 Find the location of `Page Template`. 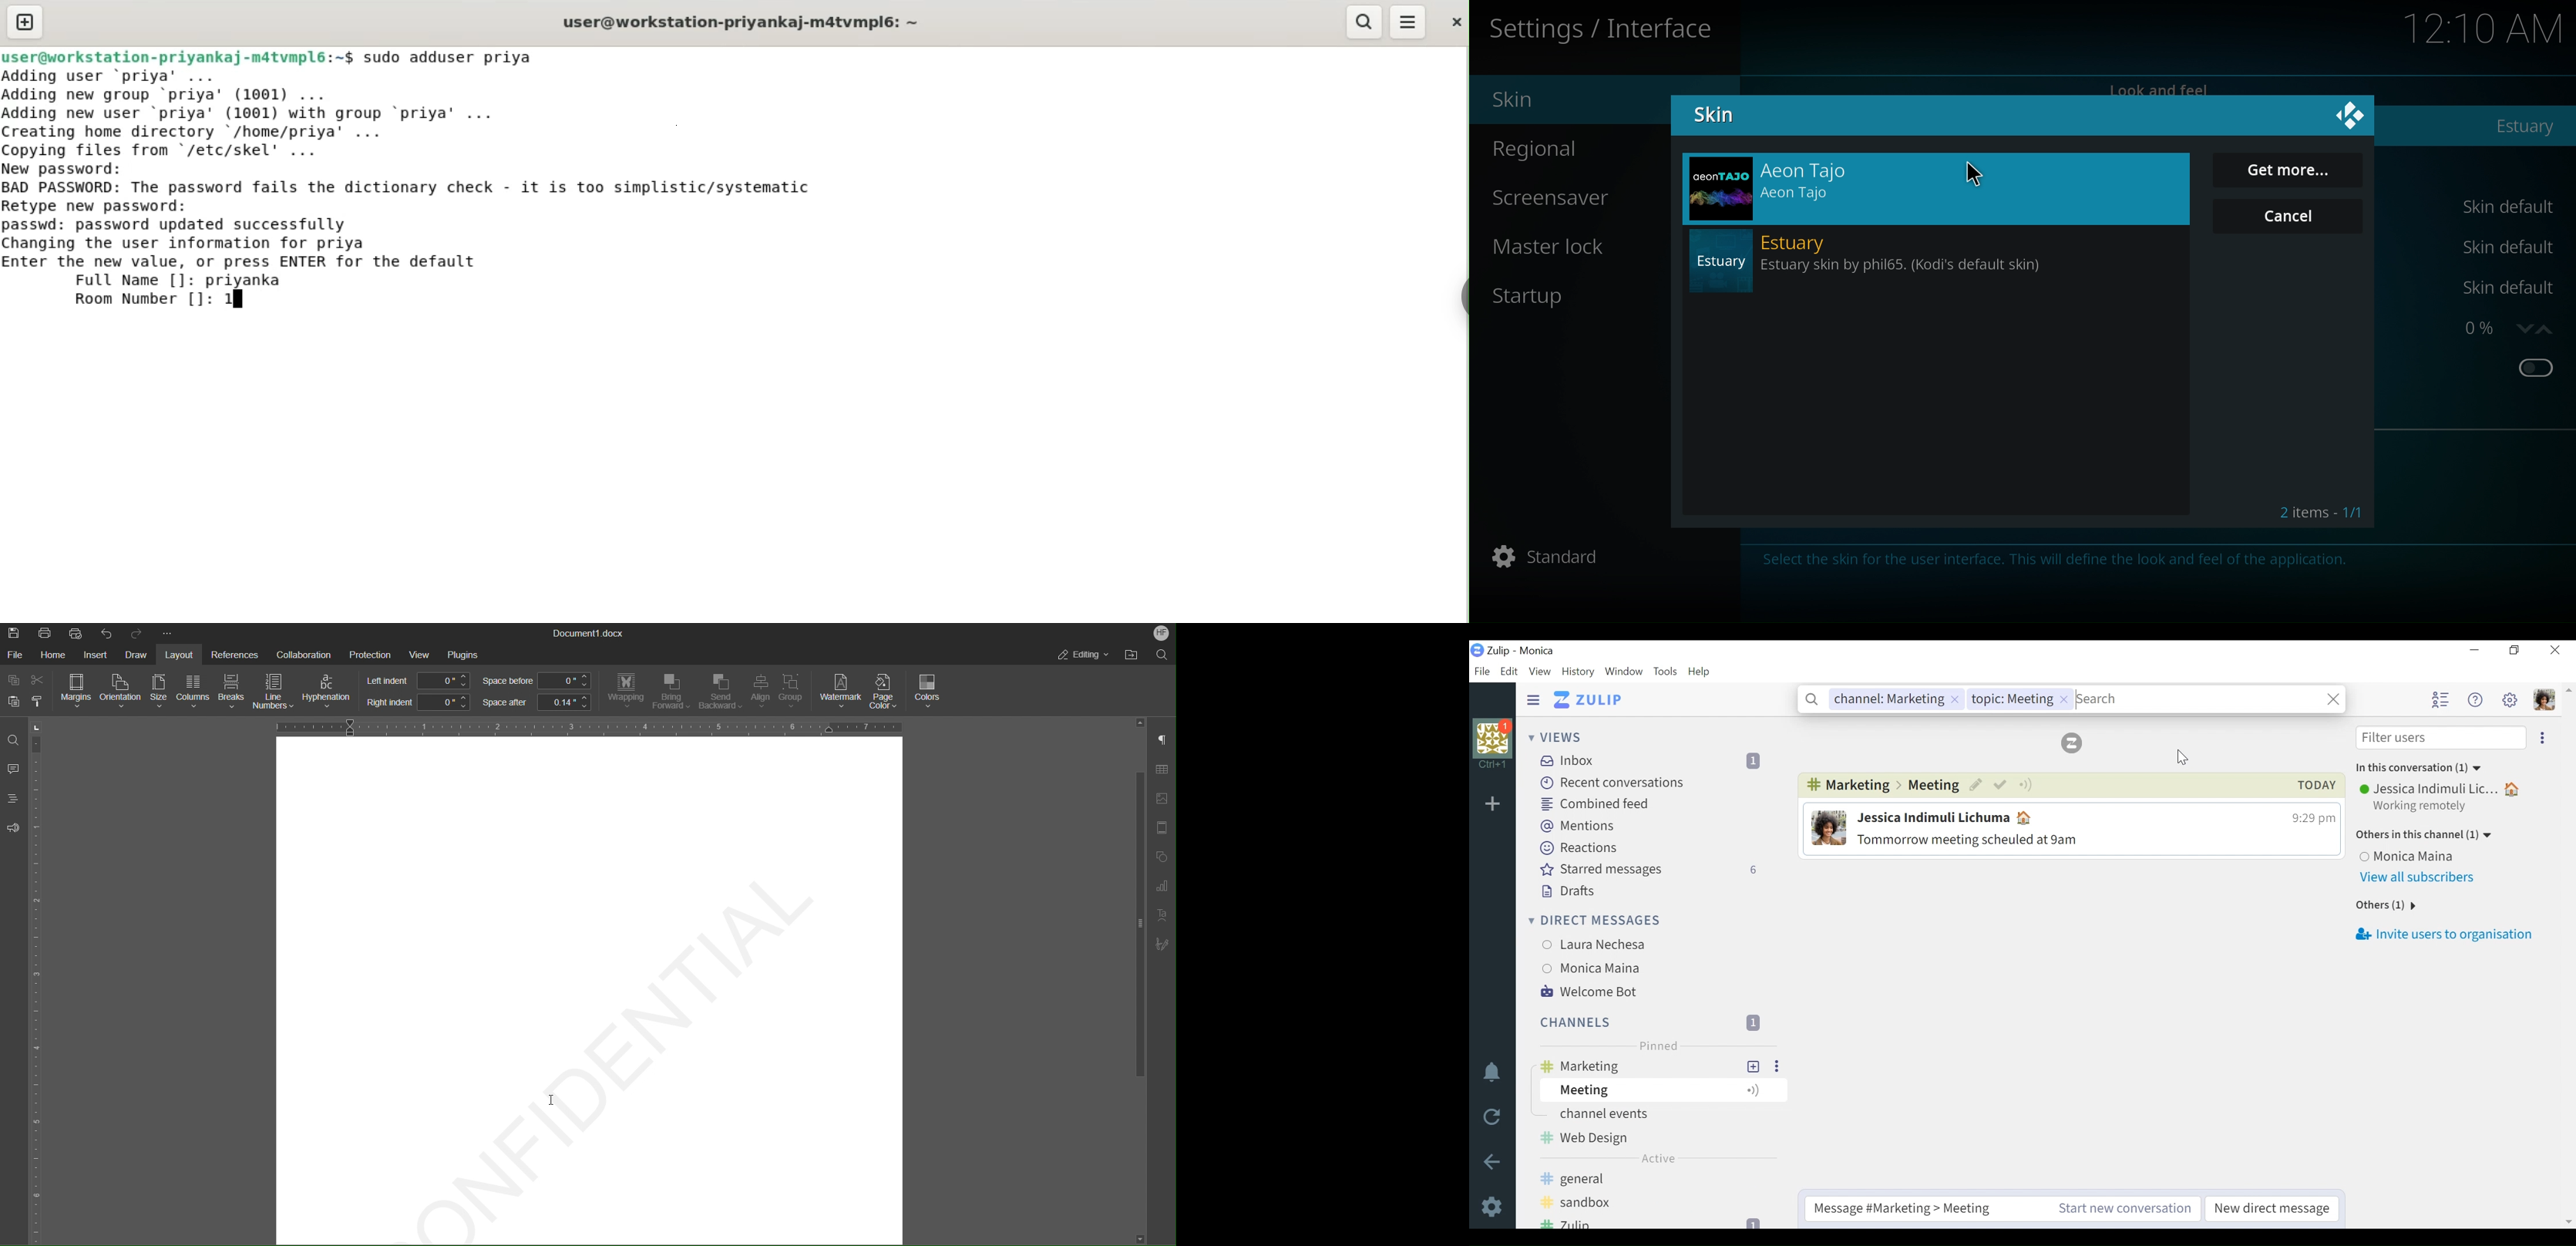

Page Template is located at coordinates (1161, 828).